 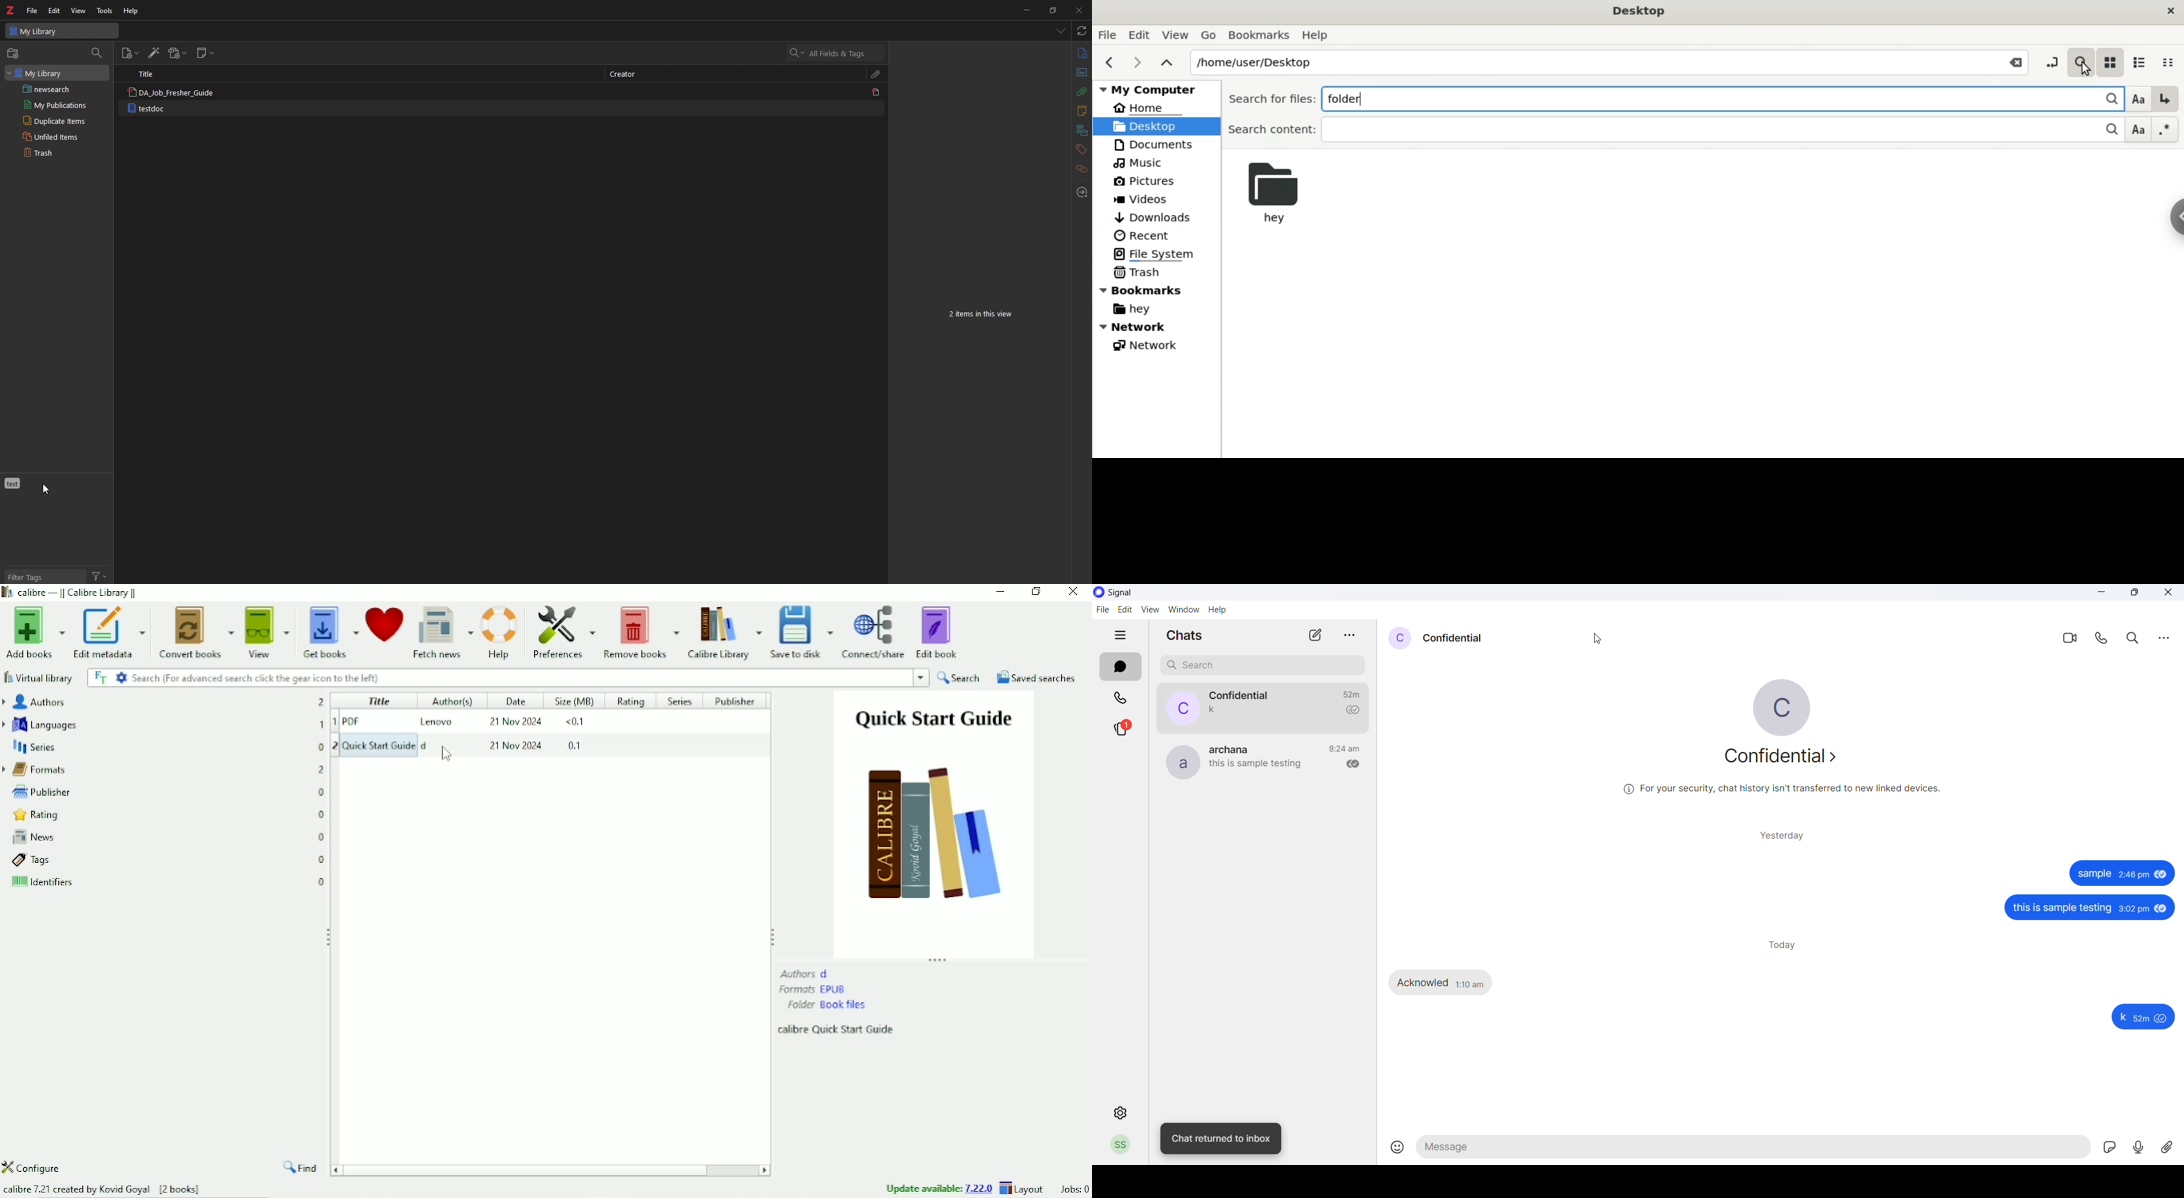 I want to click on profile picture, so click(x=1783, y=708).